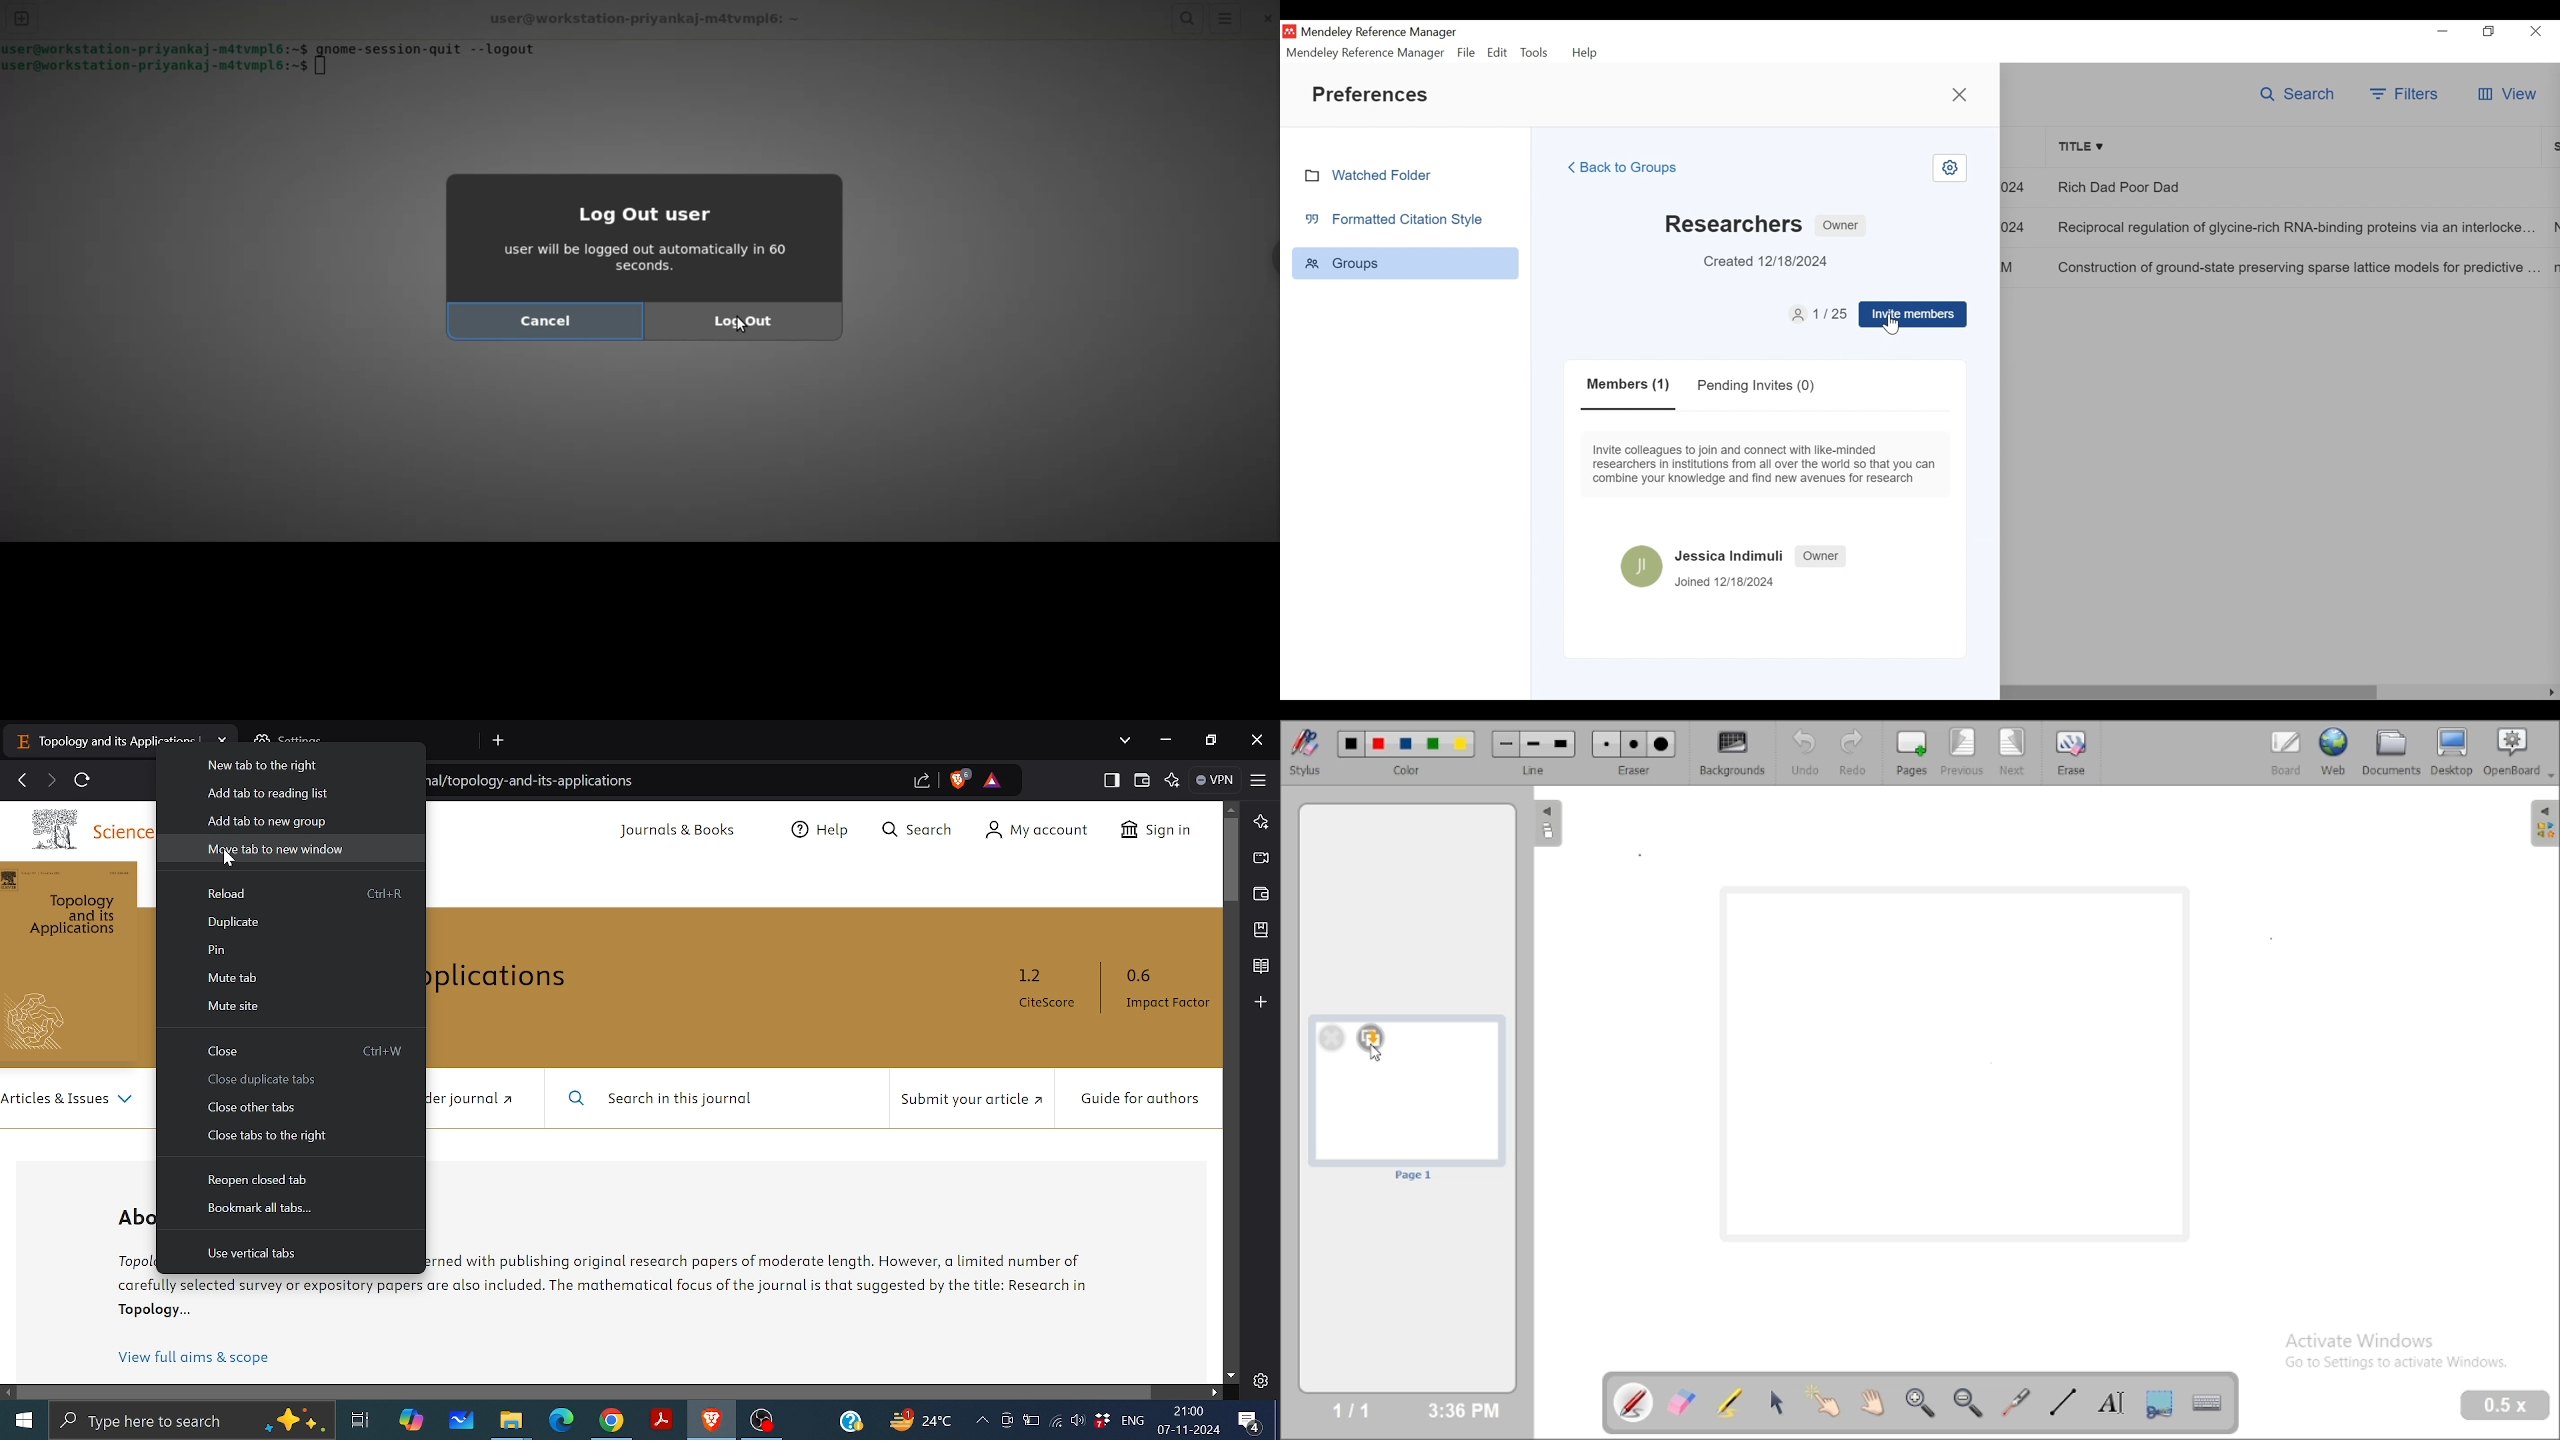 The width and height of the screenshot is (2576, 1456). What do you see at coordinates (1141, 780) in the screenshot?
I see `Wallet` at bounding box center [1141, 780].